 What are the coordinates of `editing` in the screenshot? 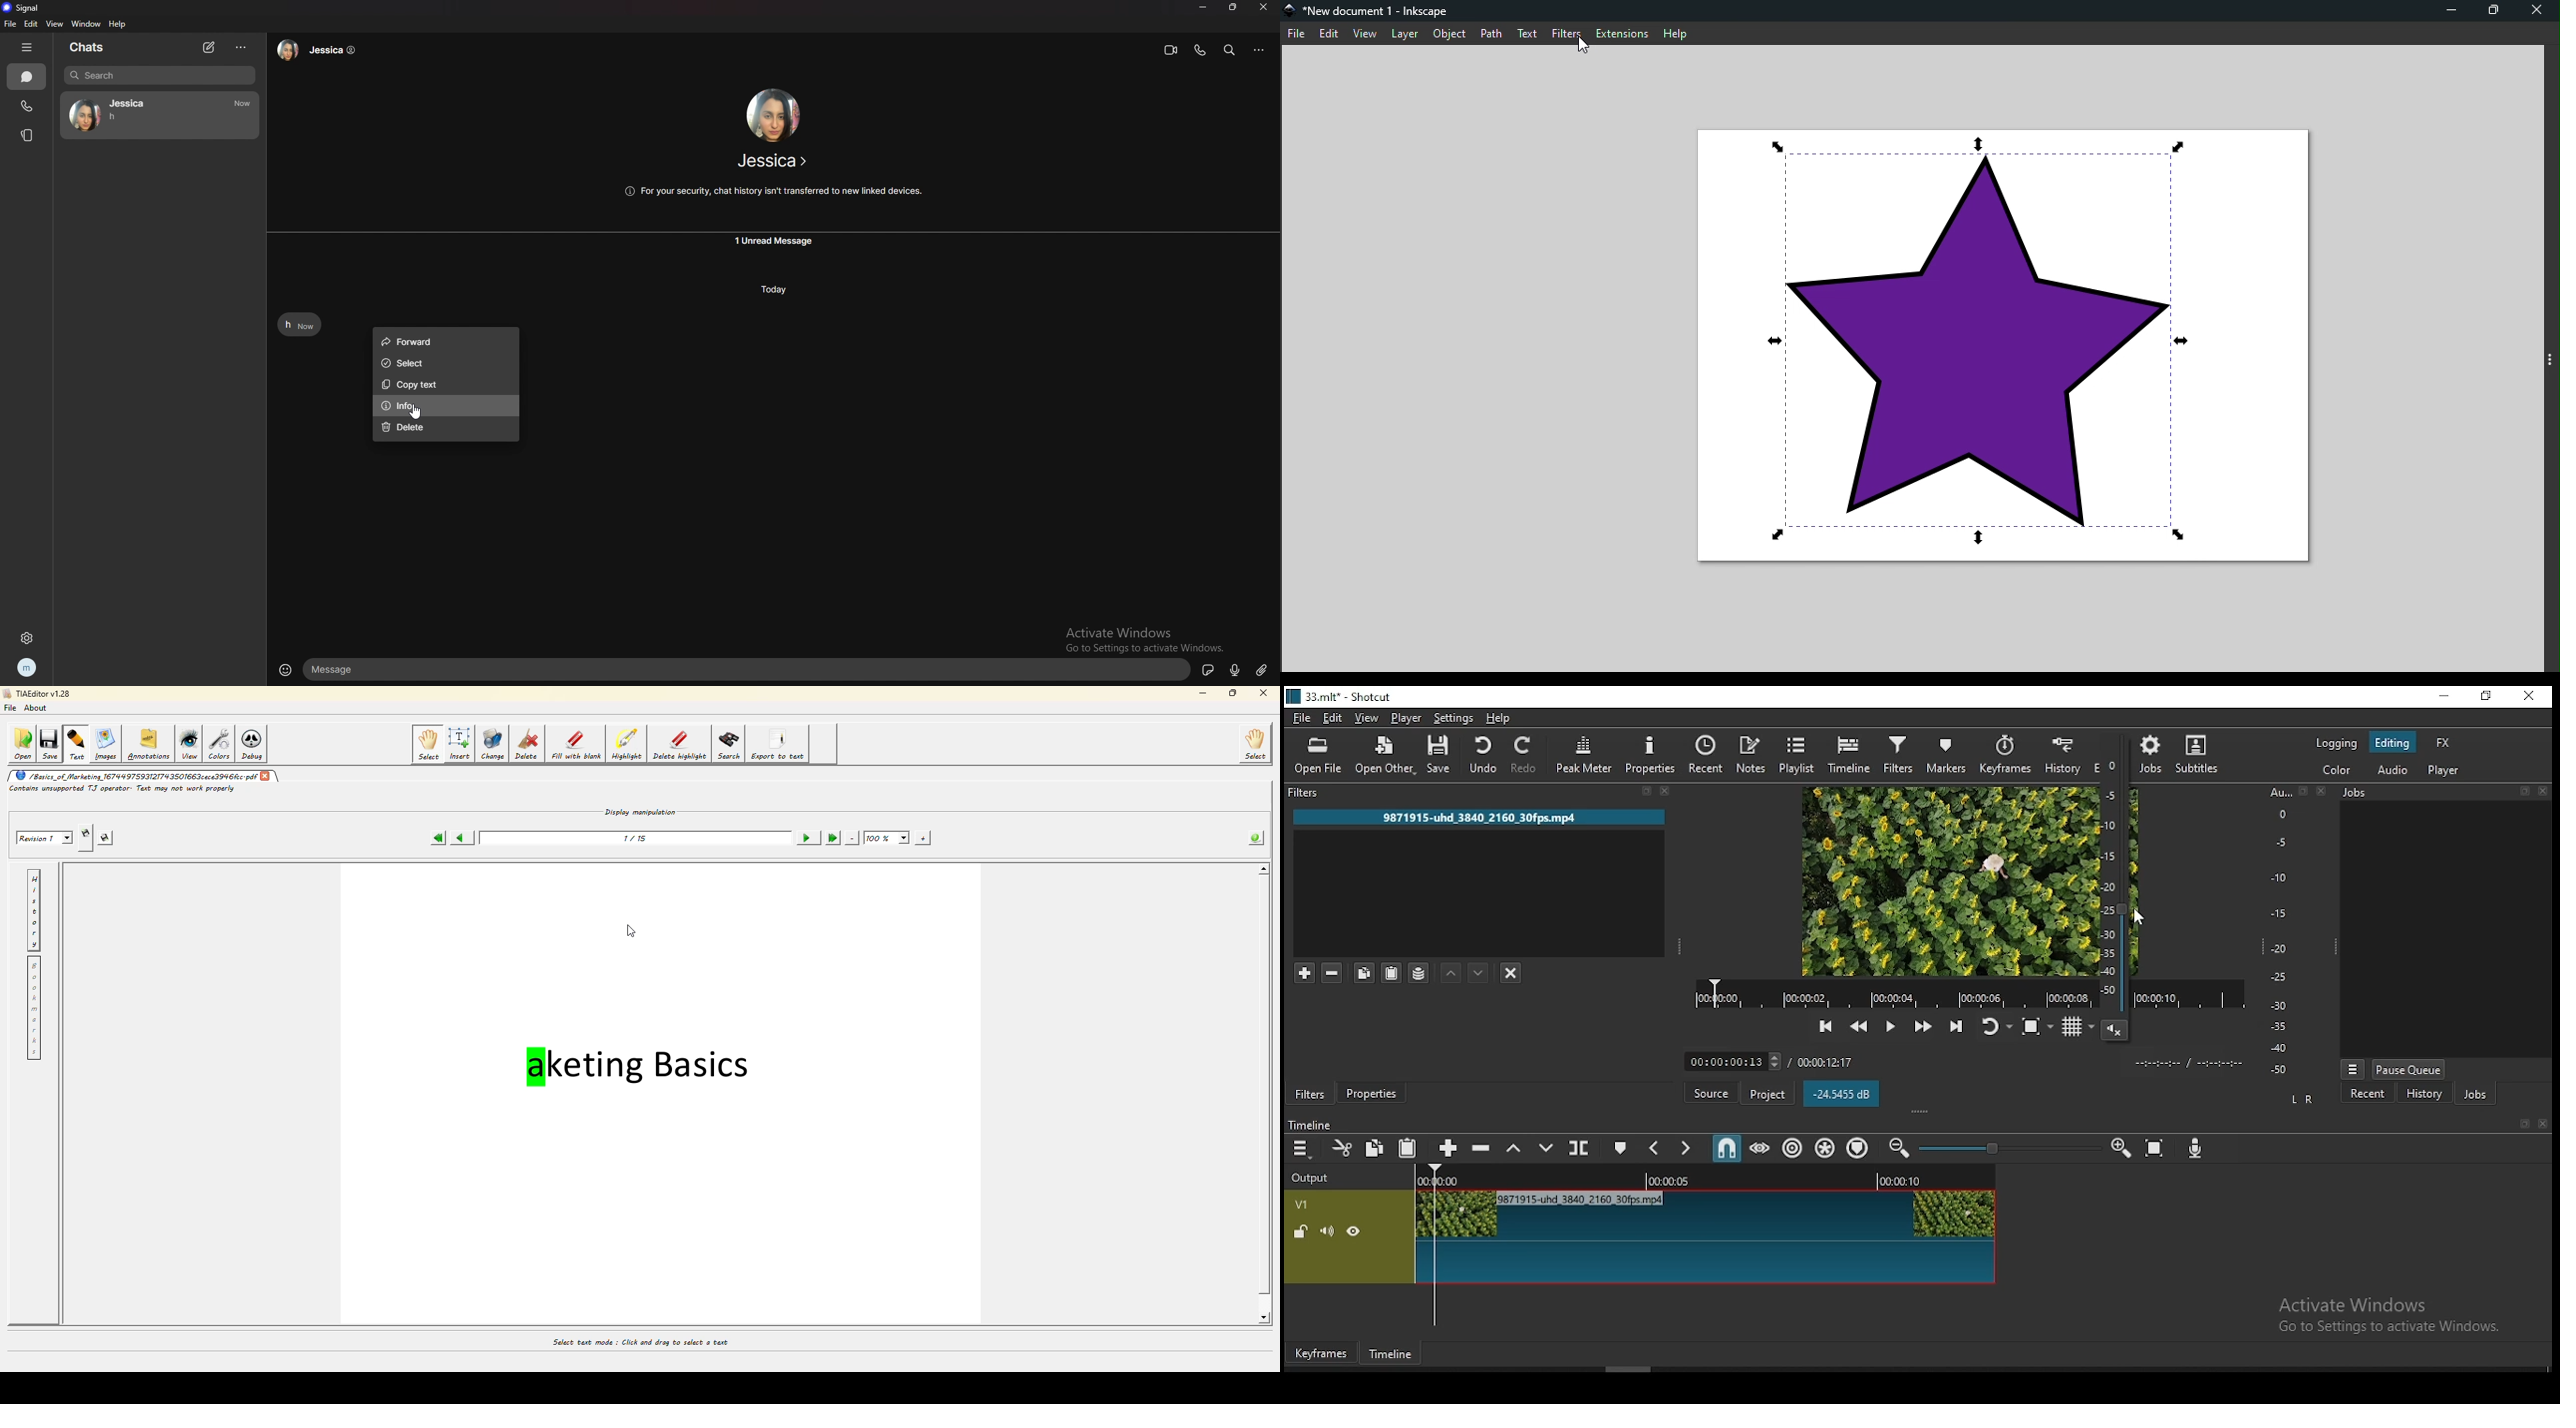 It's located at (2394, 743).